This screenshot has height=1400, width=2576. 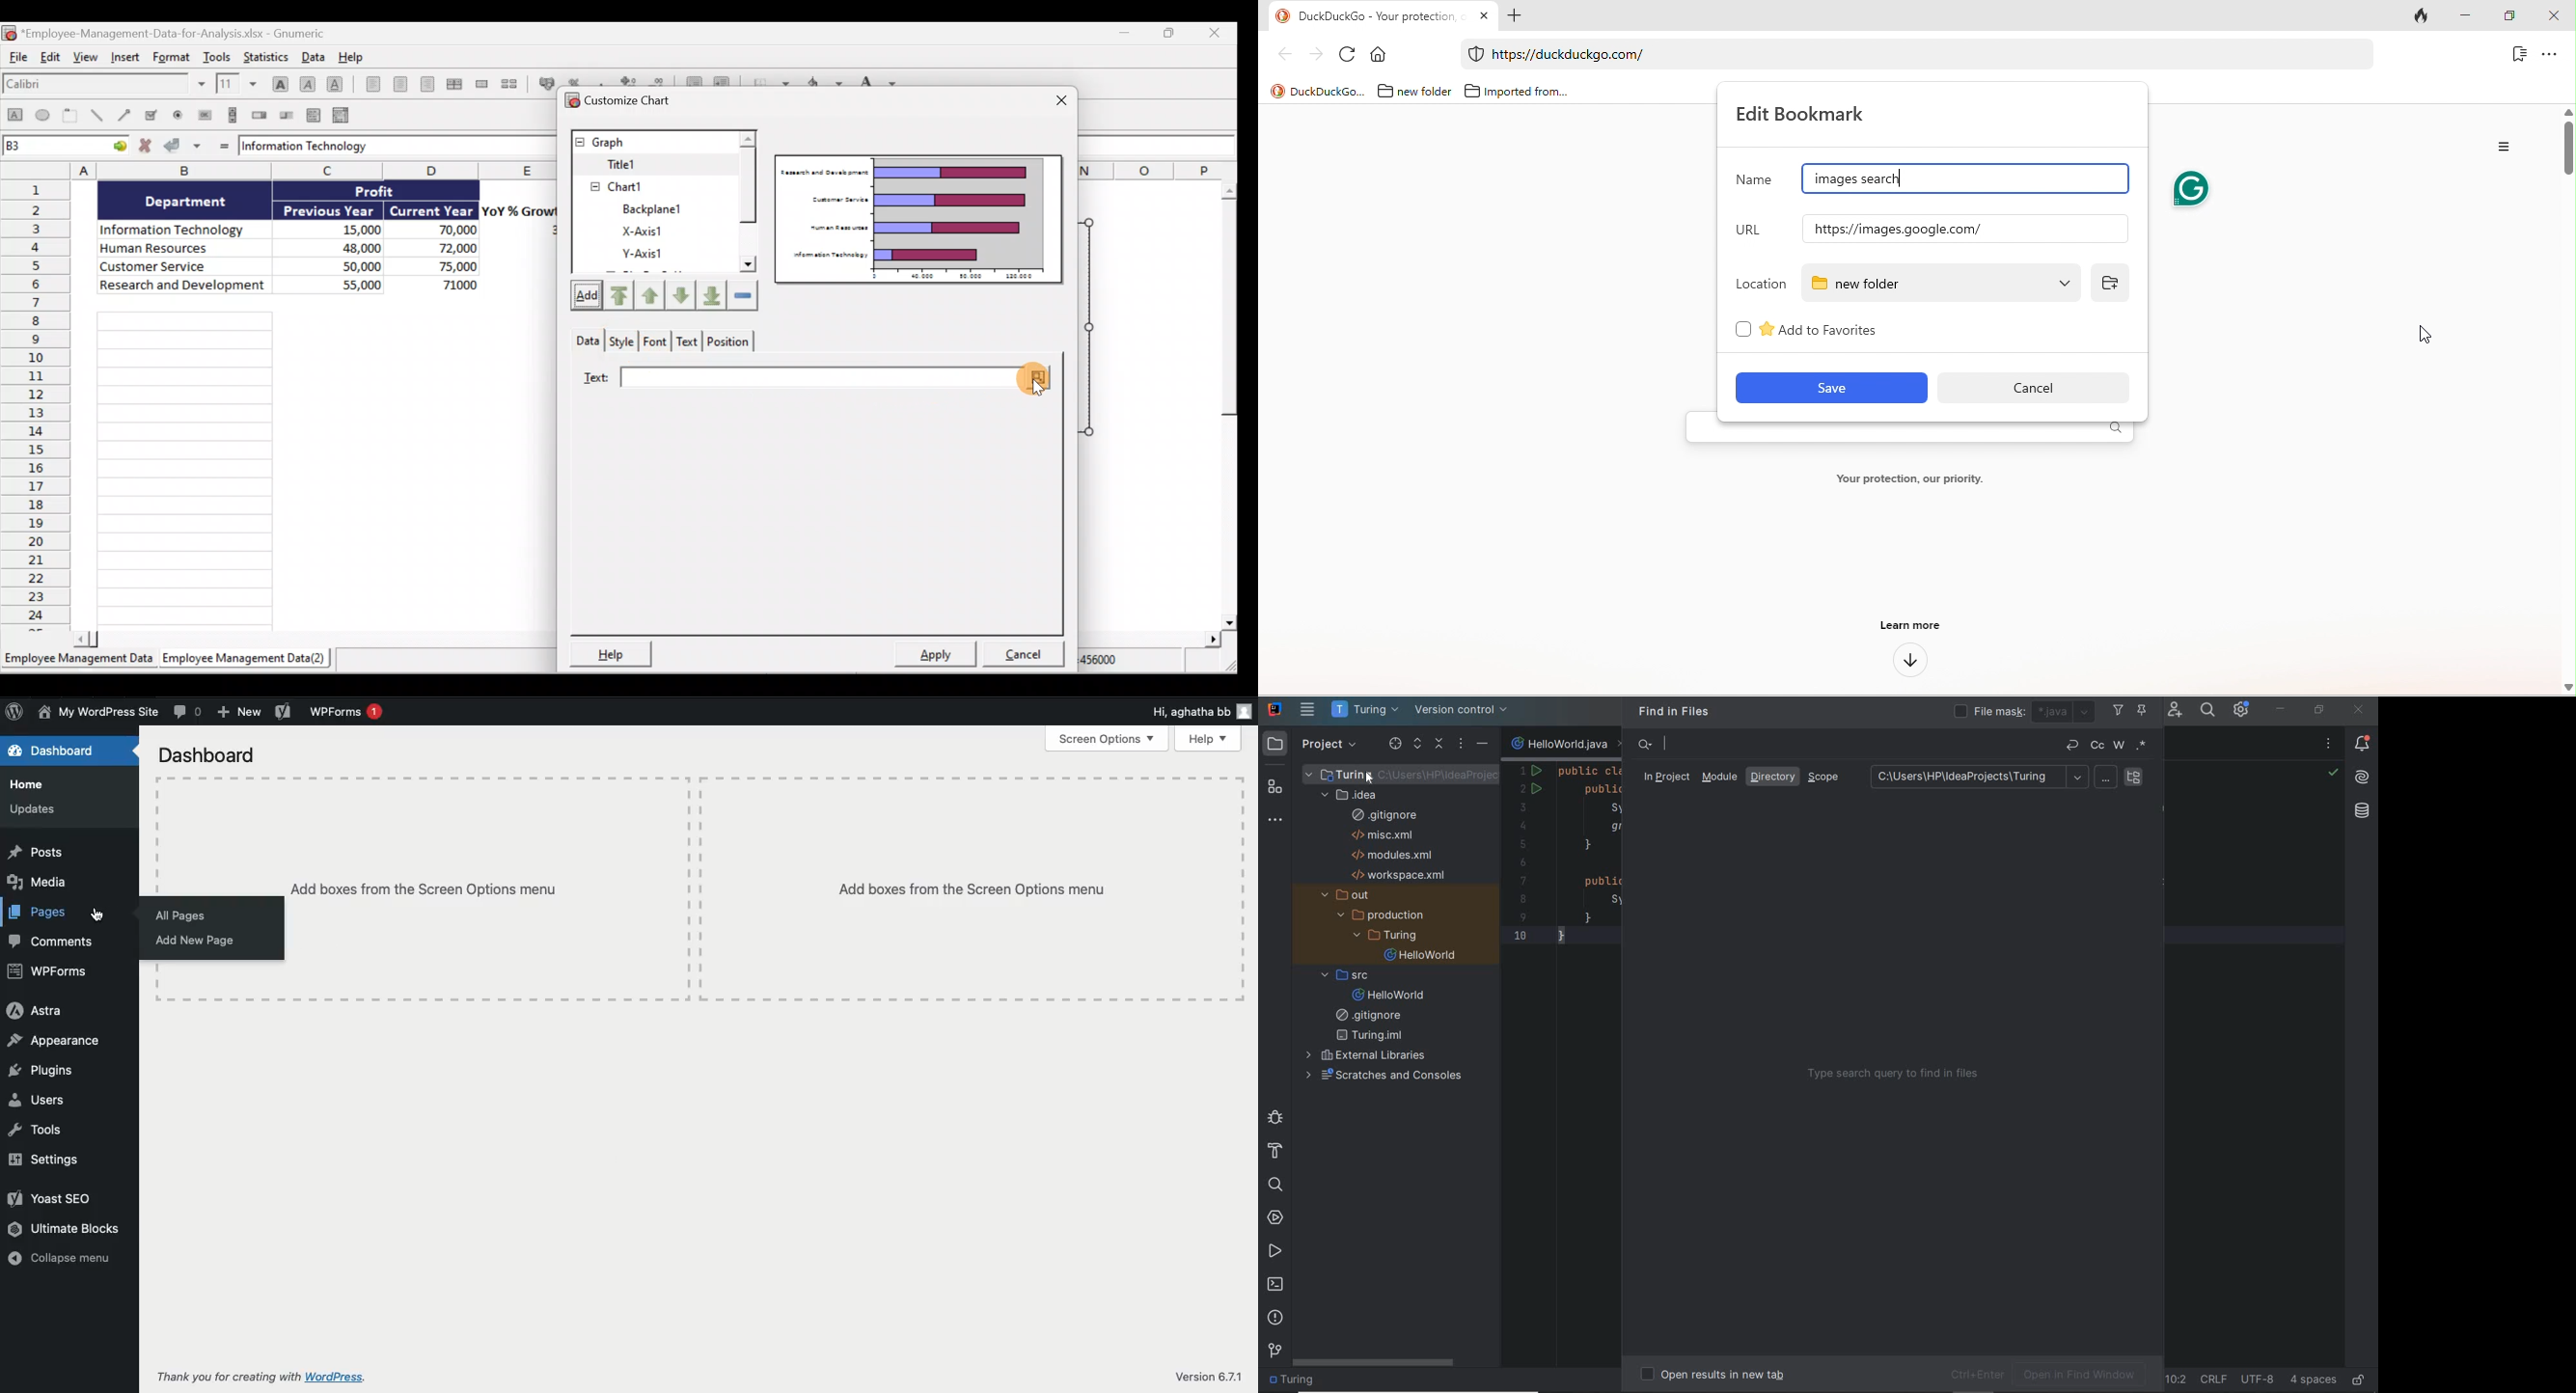 I want to click on Help, so click(x=608, y=653).